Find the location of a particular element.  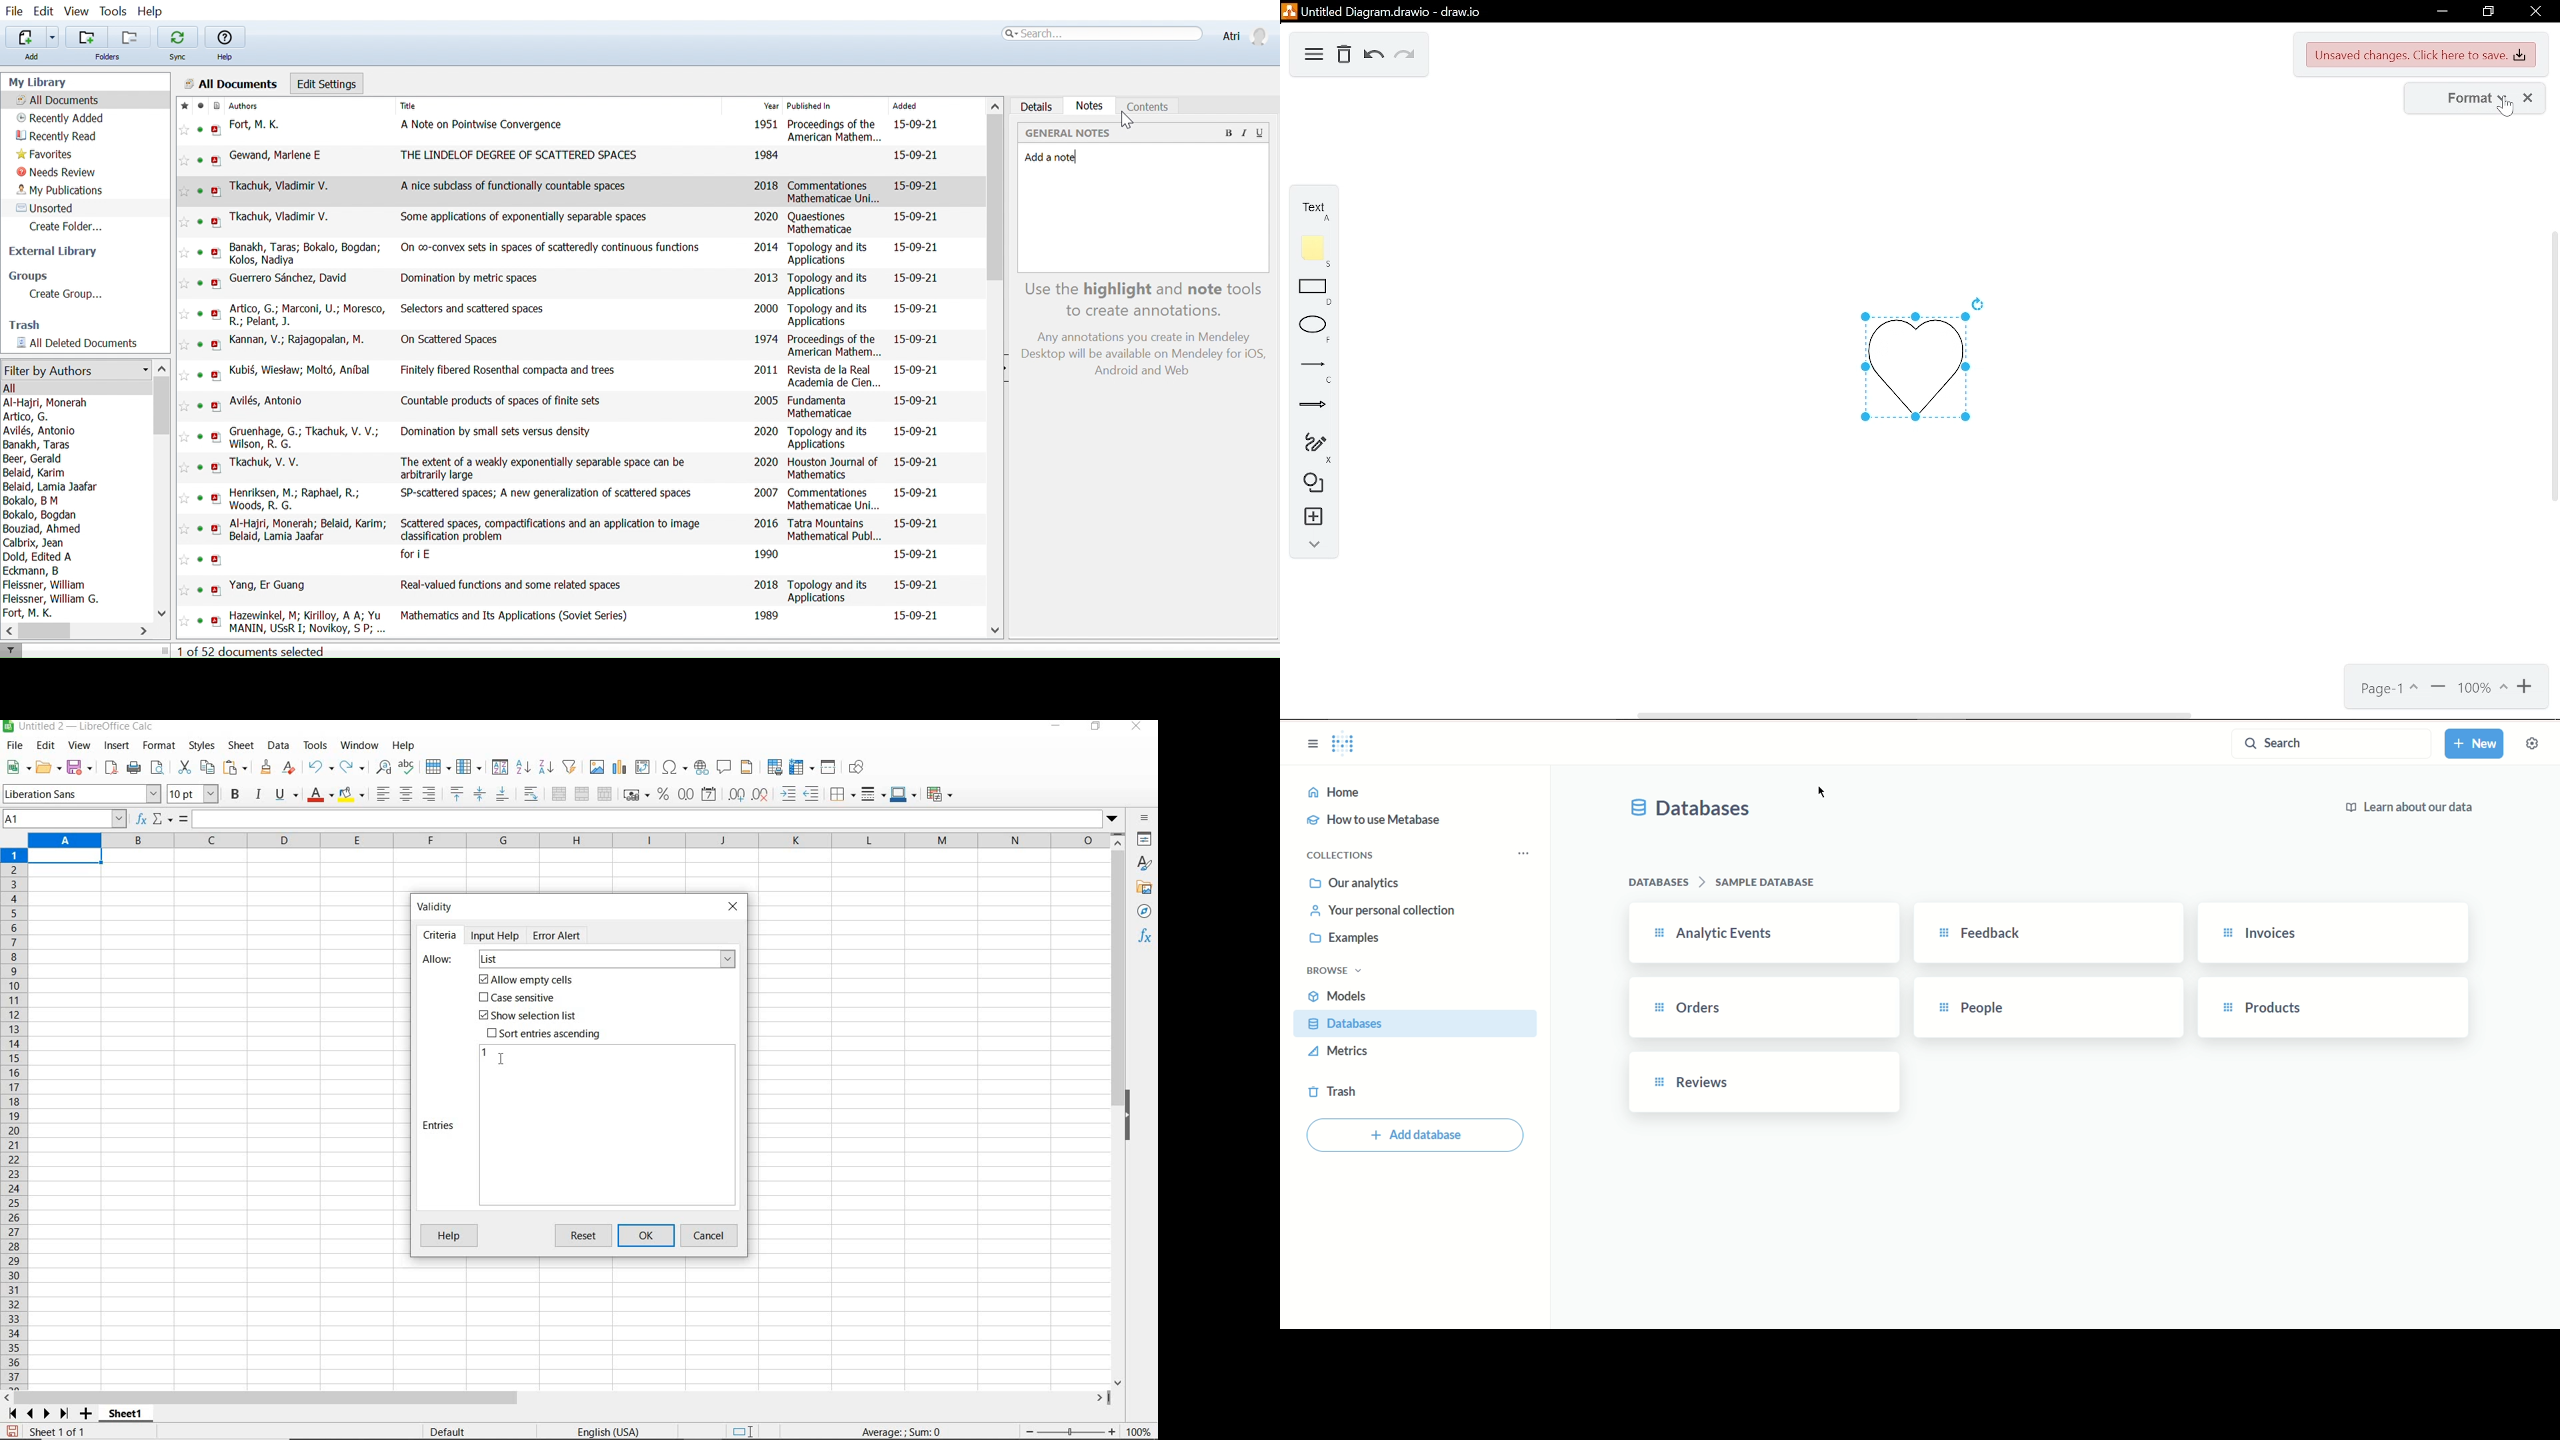

15-09-21 is located at coordinates (915, 401).